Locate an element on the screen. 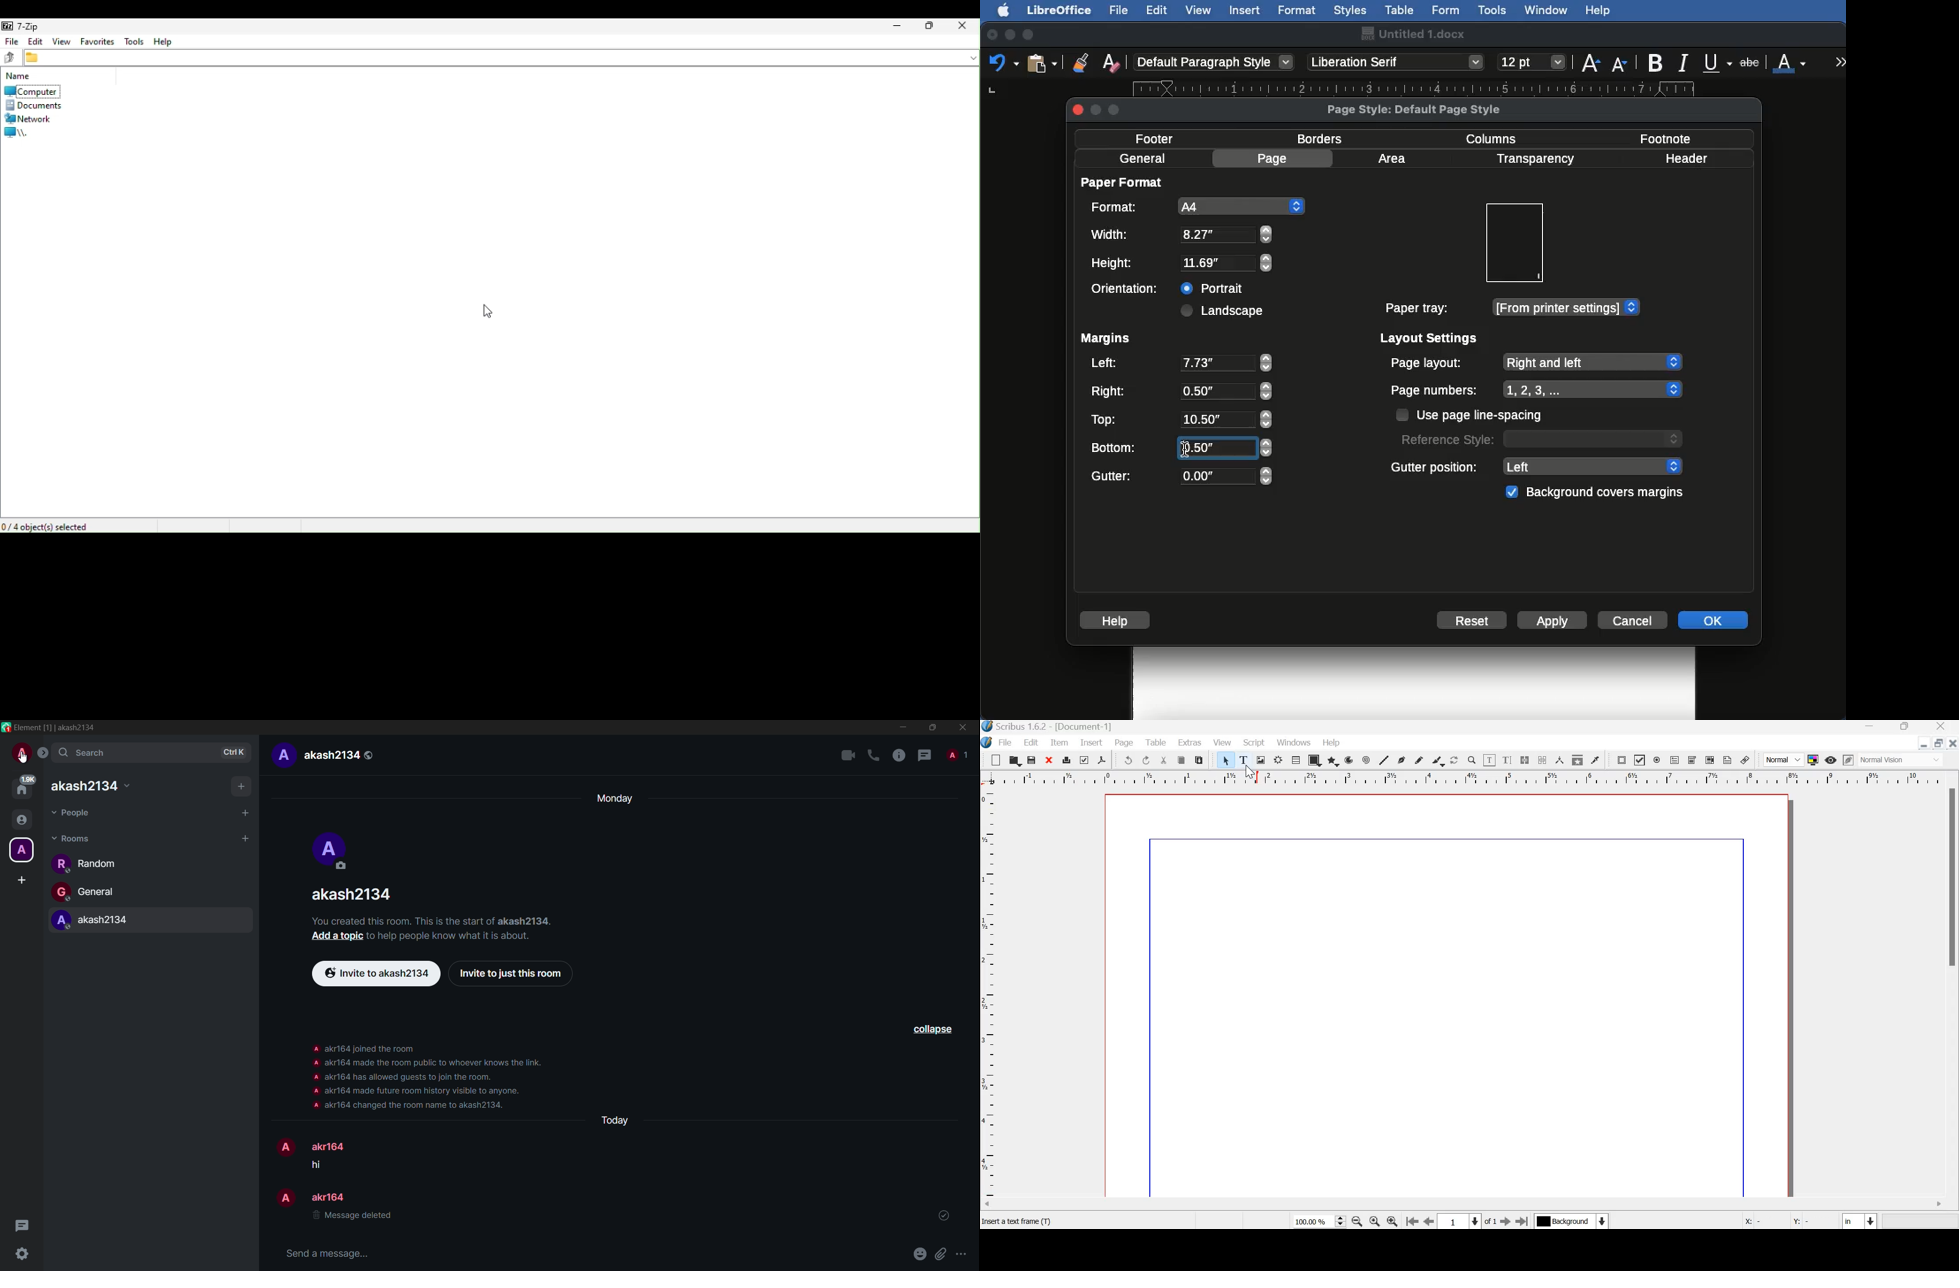  Background covers margins is located at coordinates (1598, 493).